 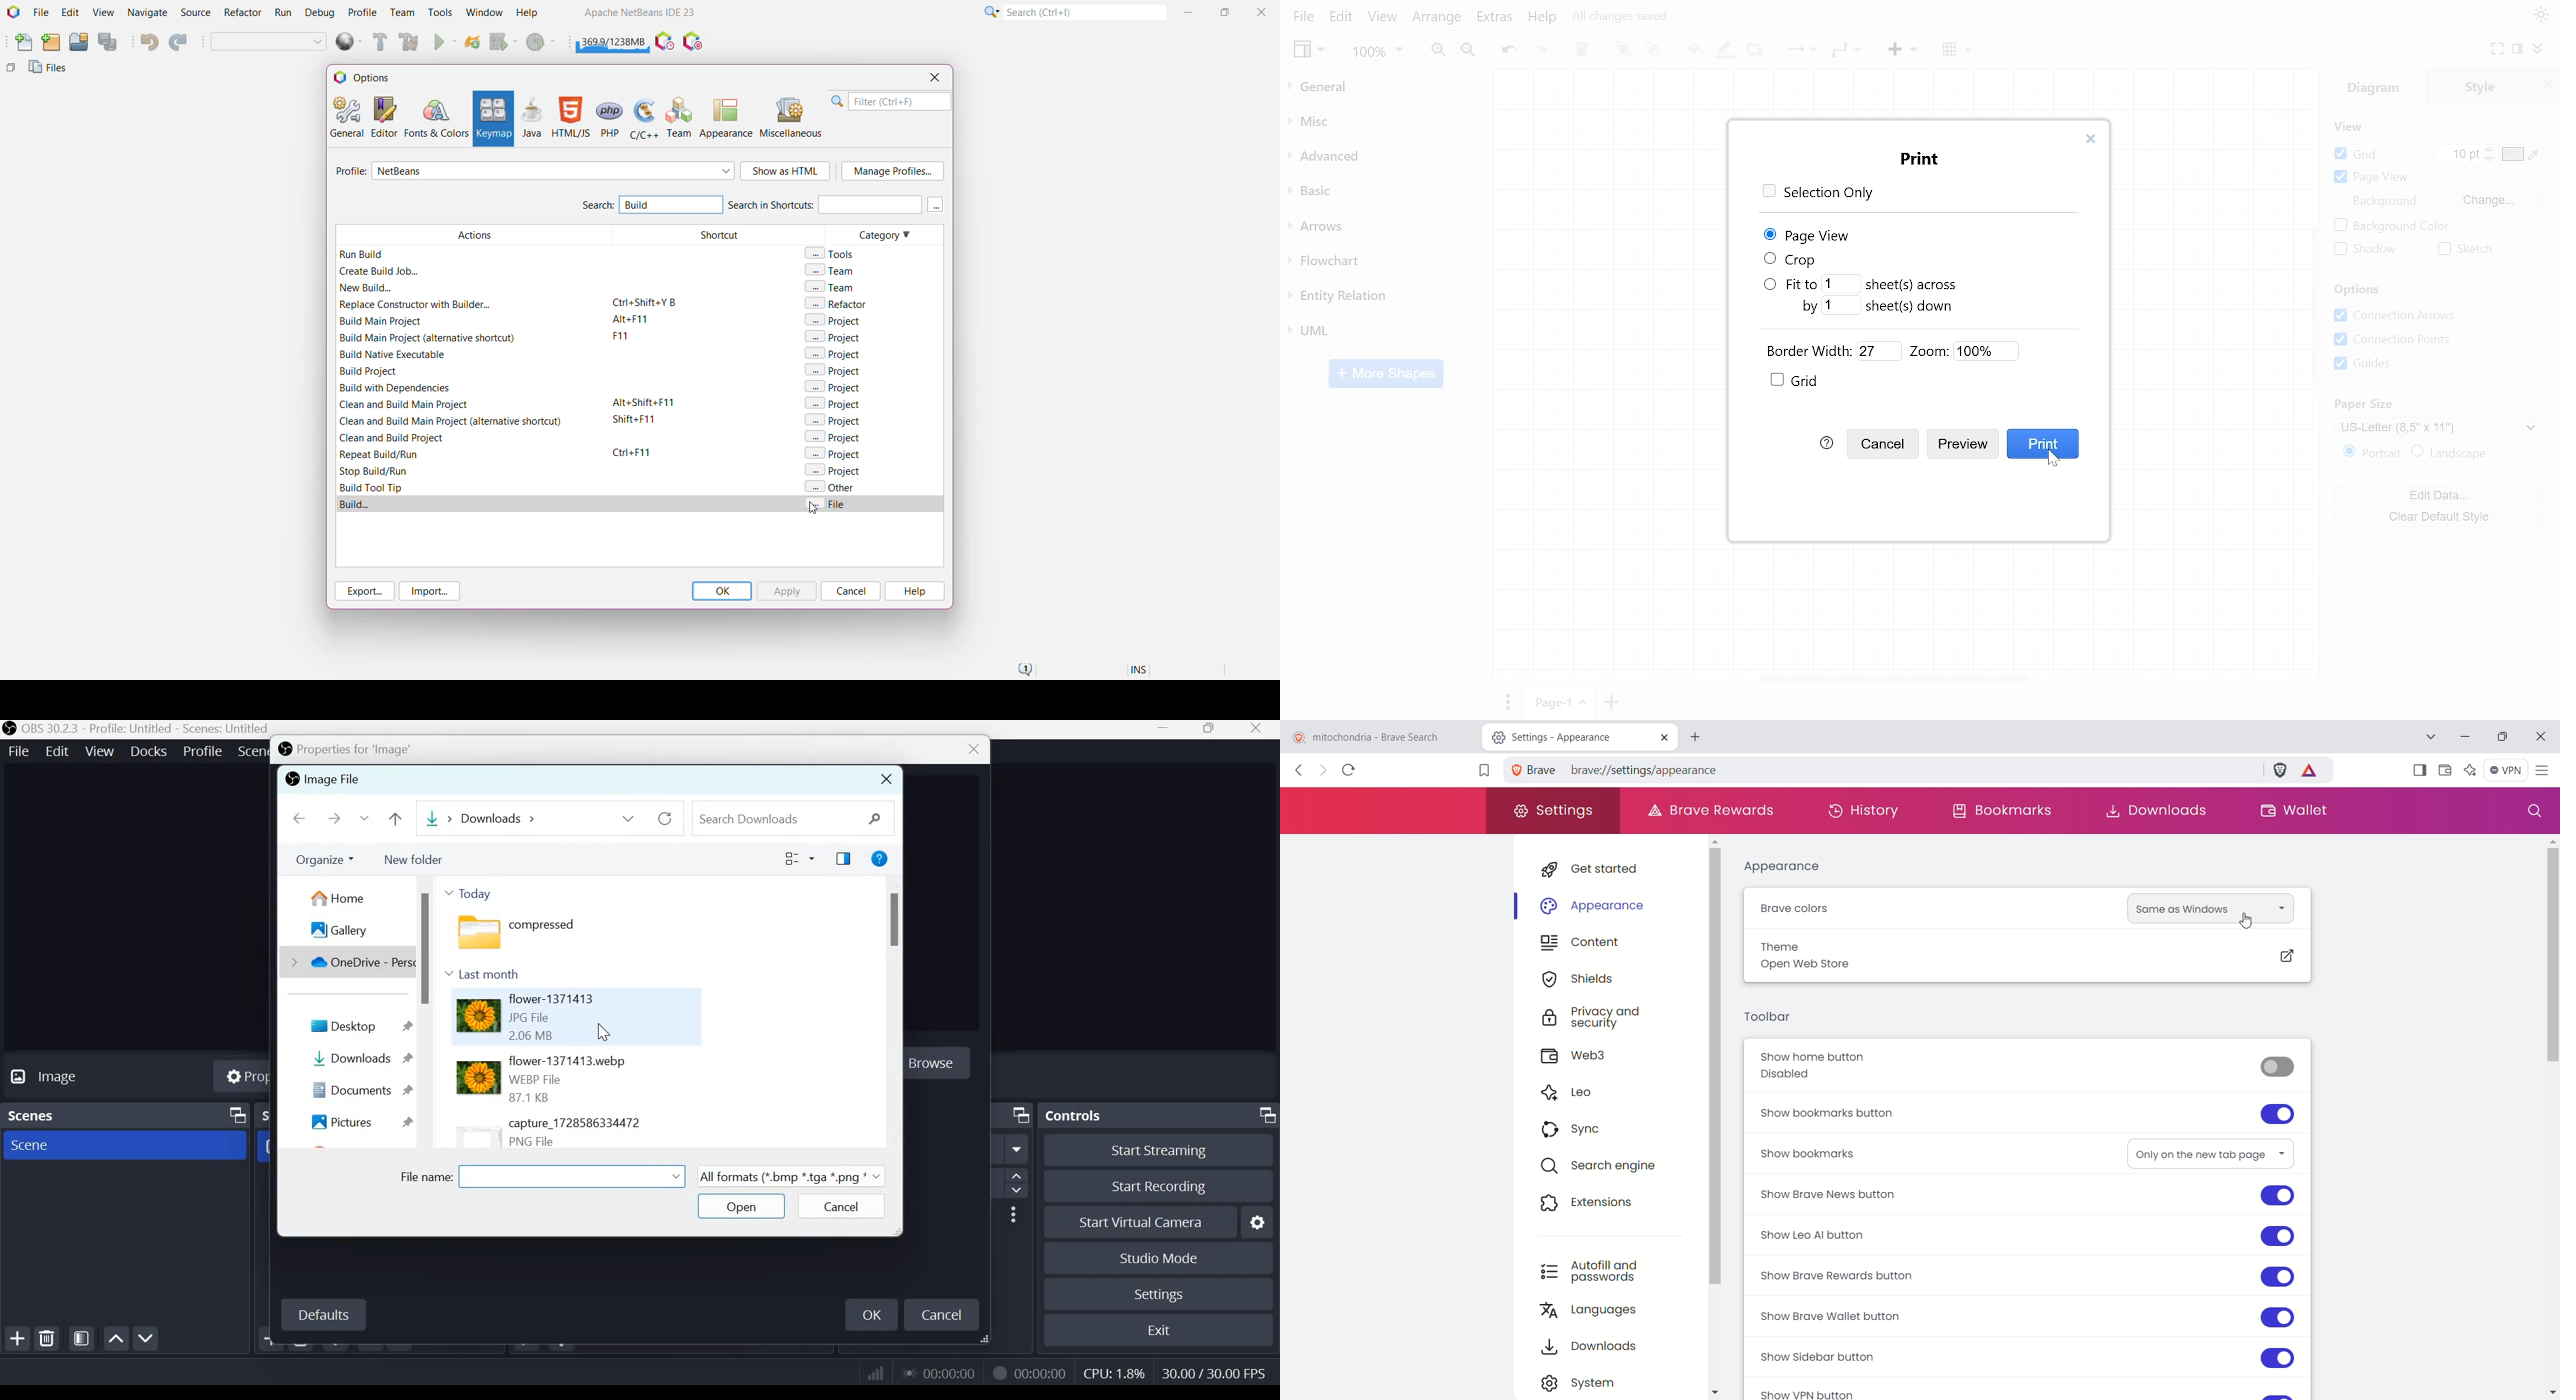 What do you see at coordinates (573, 1180) in the screenshot?
I see `Search file names` at bounding box center [573, 1180].